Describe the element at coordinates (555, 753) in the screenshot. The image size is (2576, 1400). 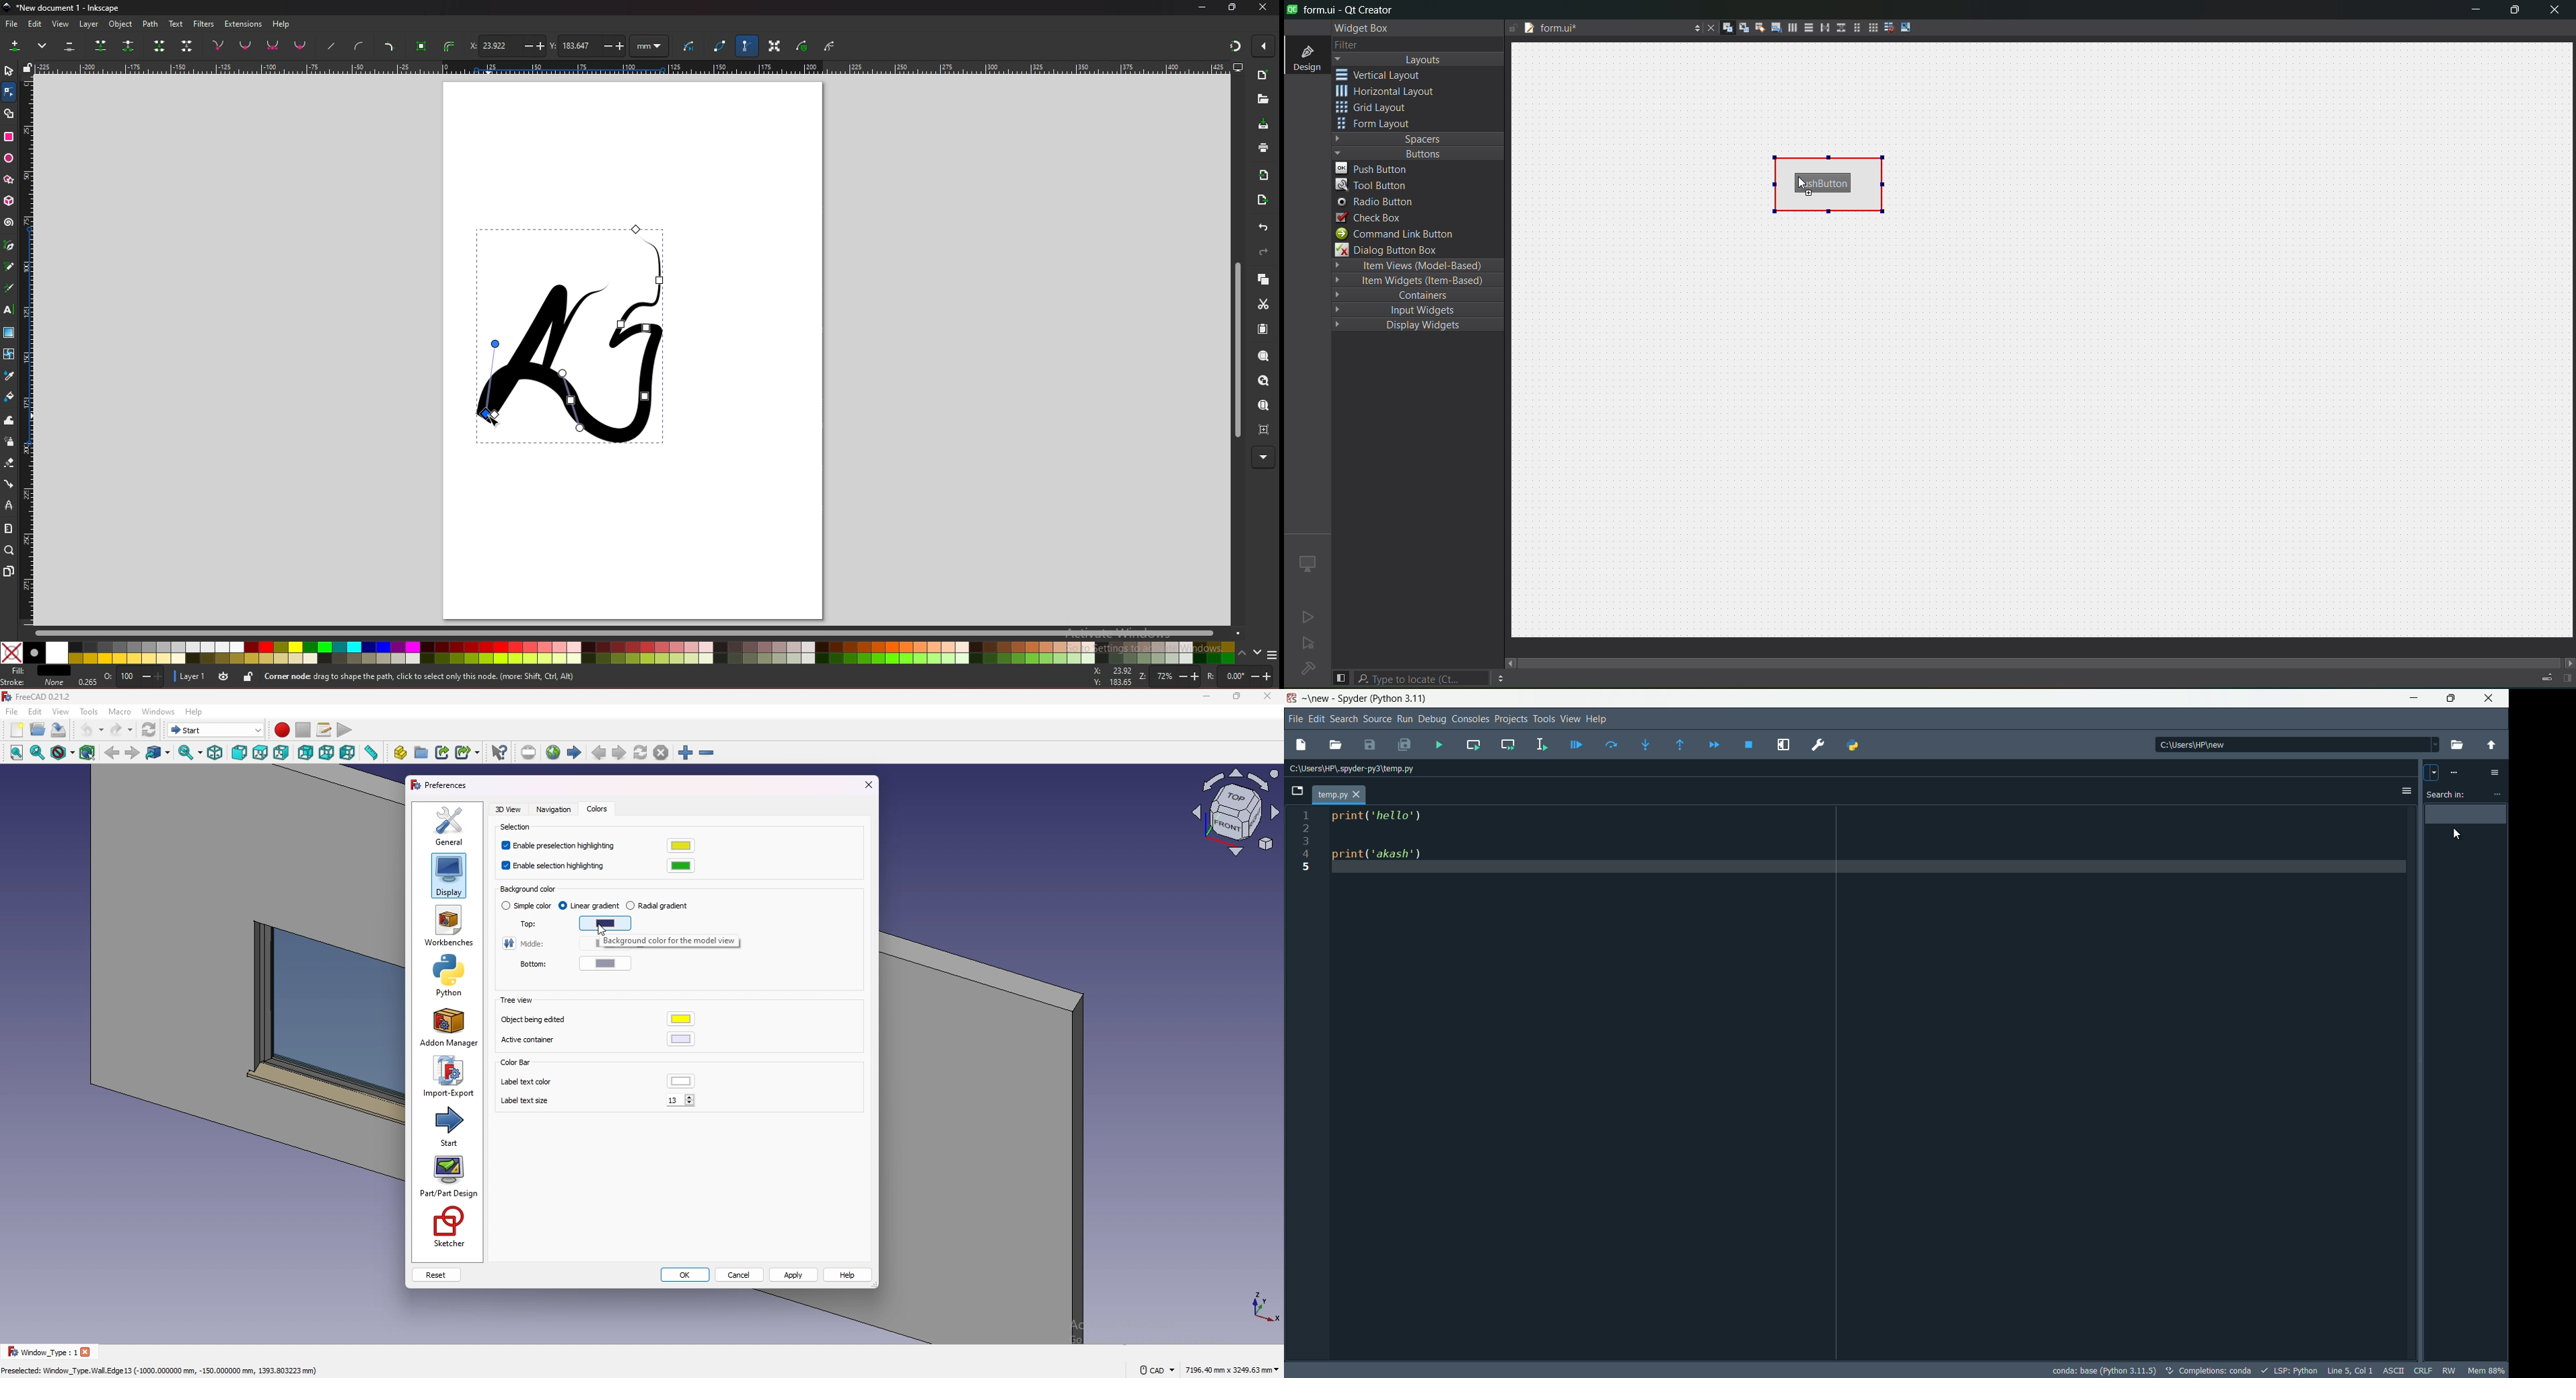
I see `open website` at that location.